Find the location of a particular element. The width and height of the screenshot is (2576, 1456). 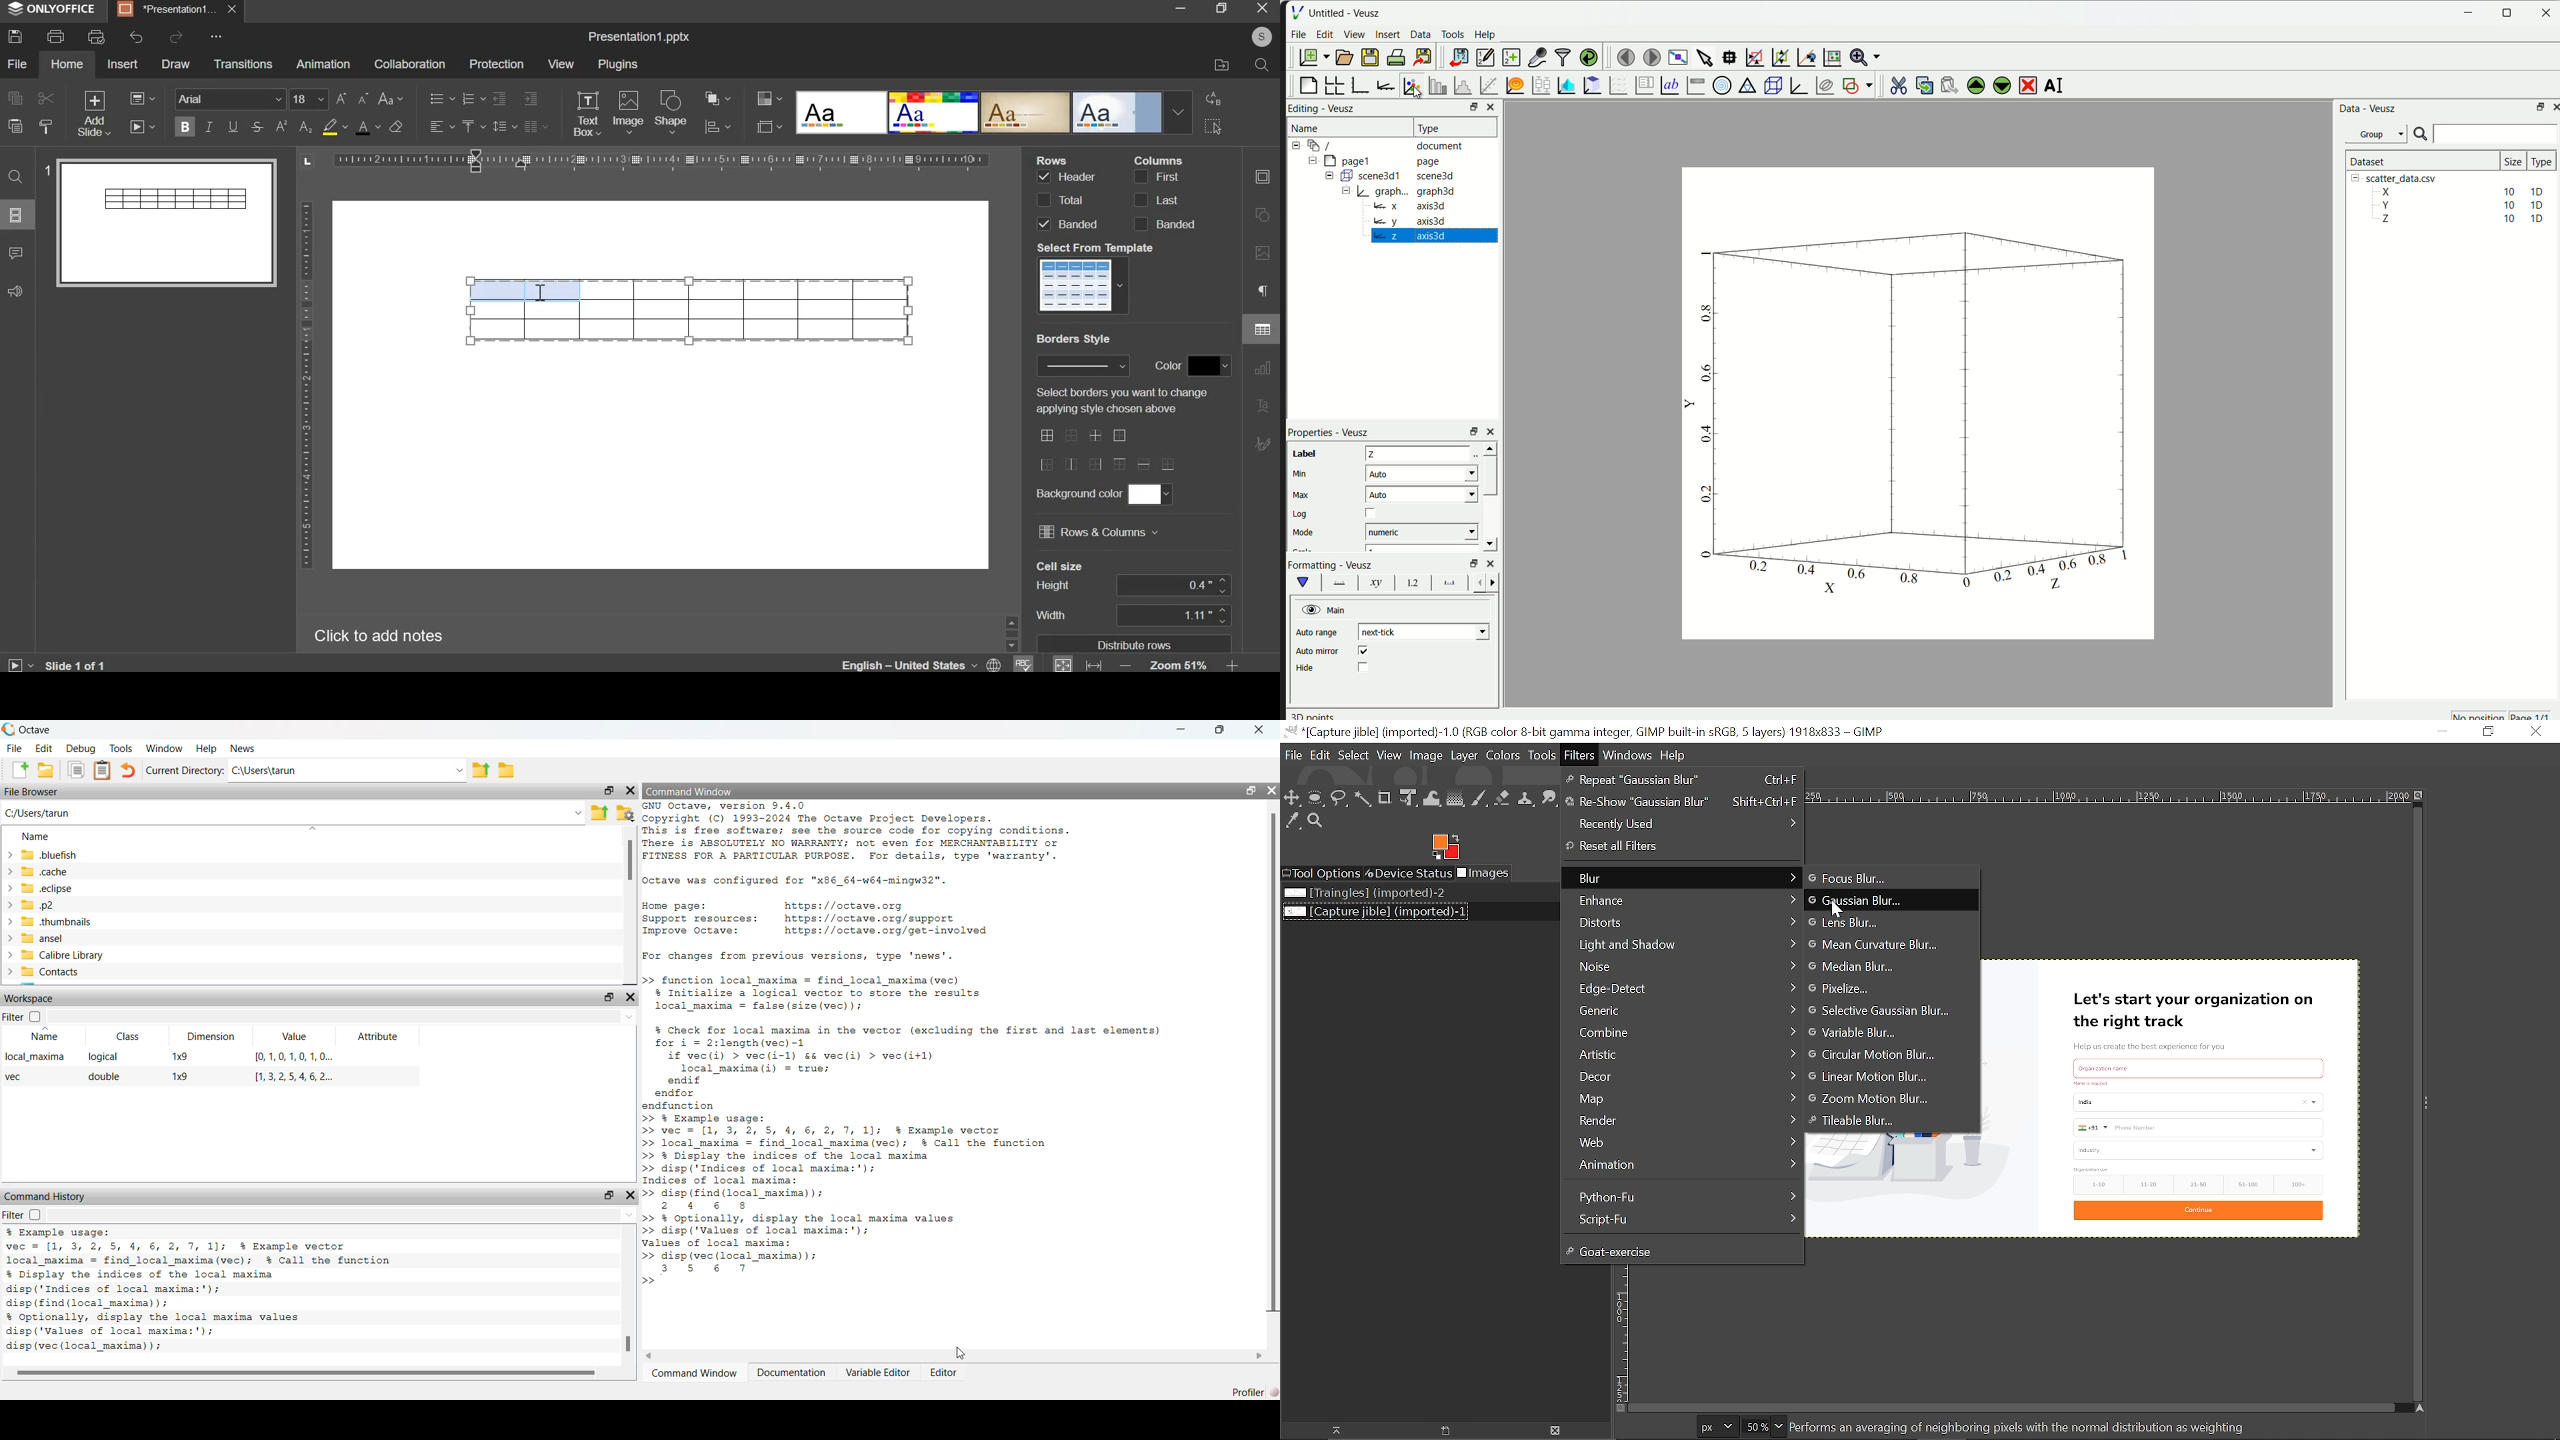

vertical scale is located at coordinates (306, 385).